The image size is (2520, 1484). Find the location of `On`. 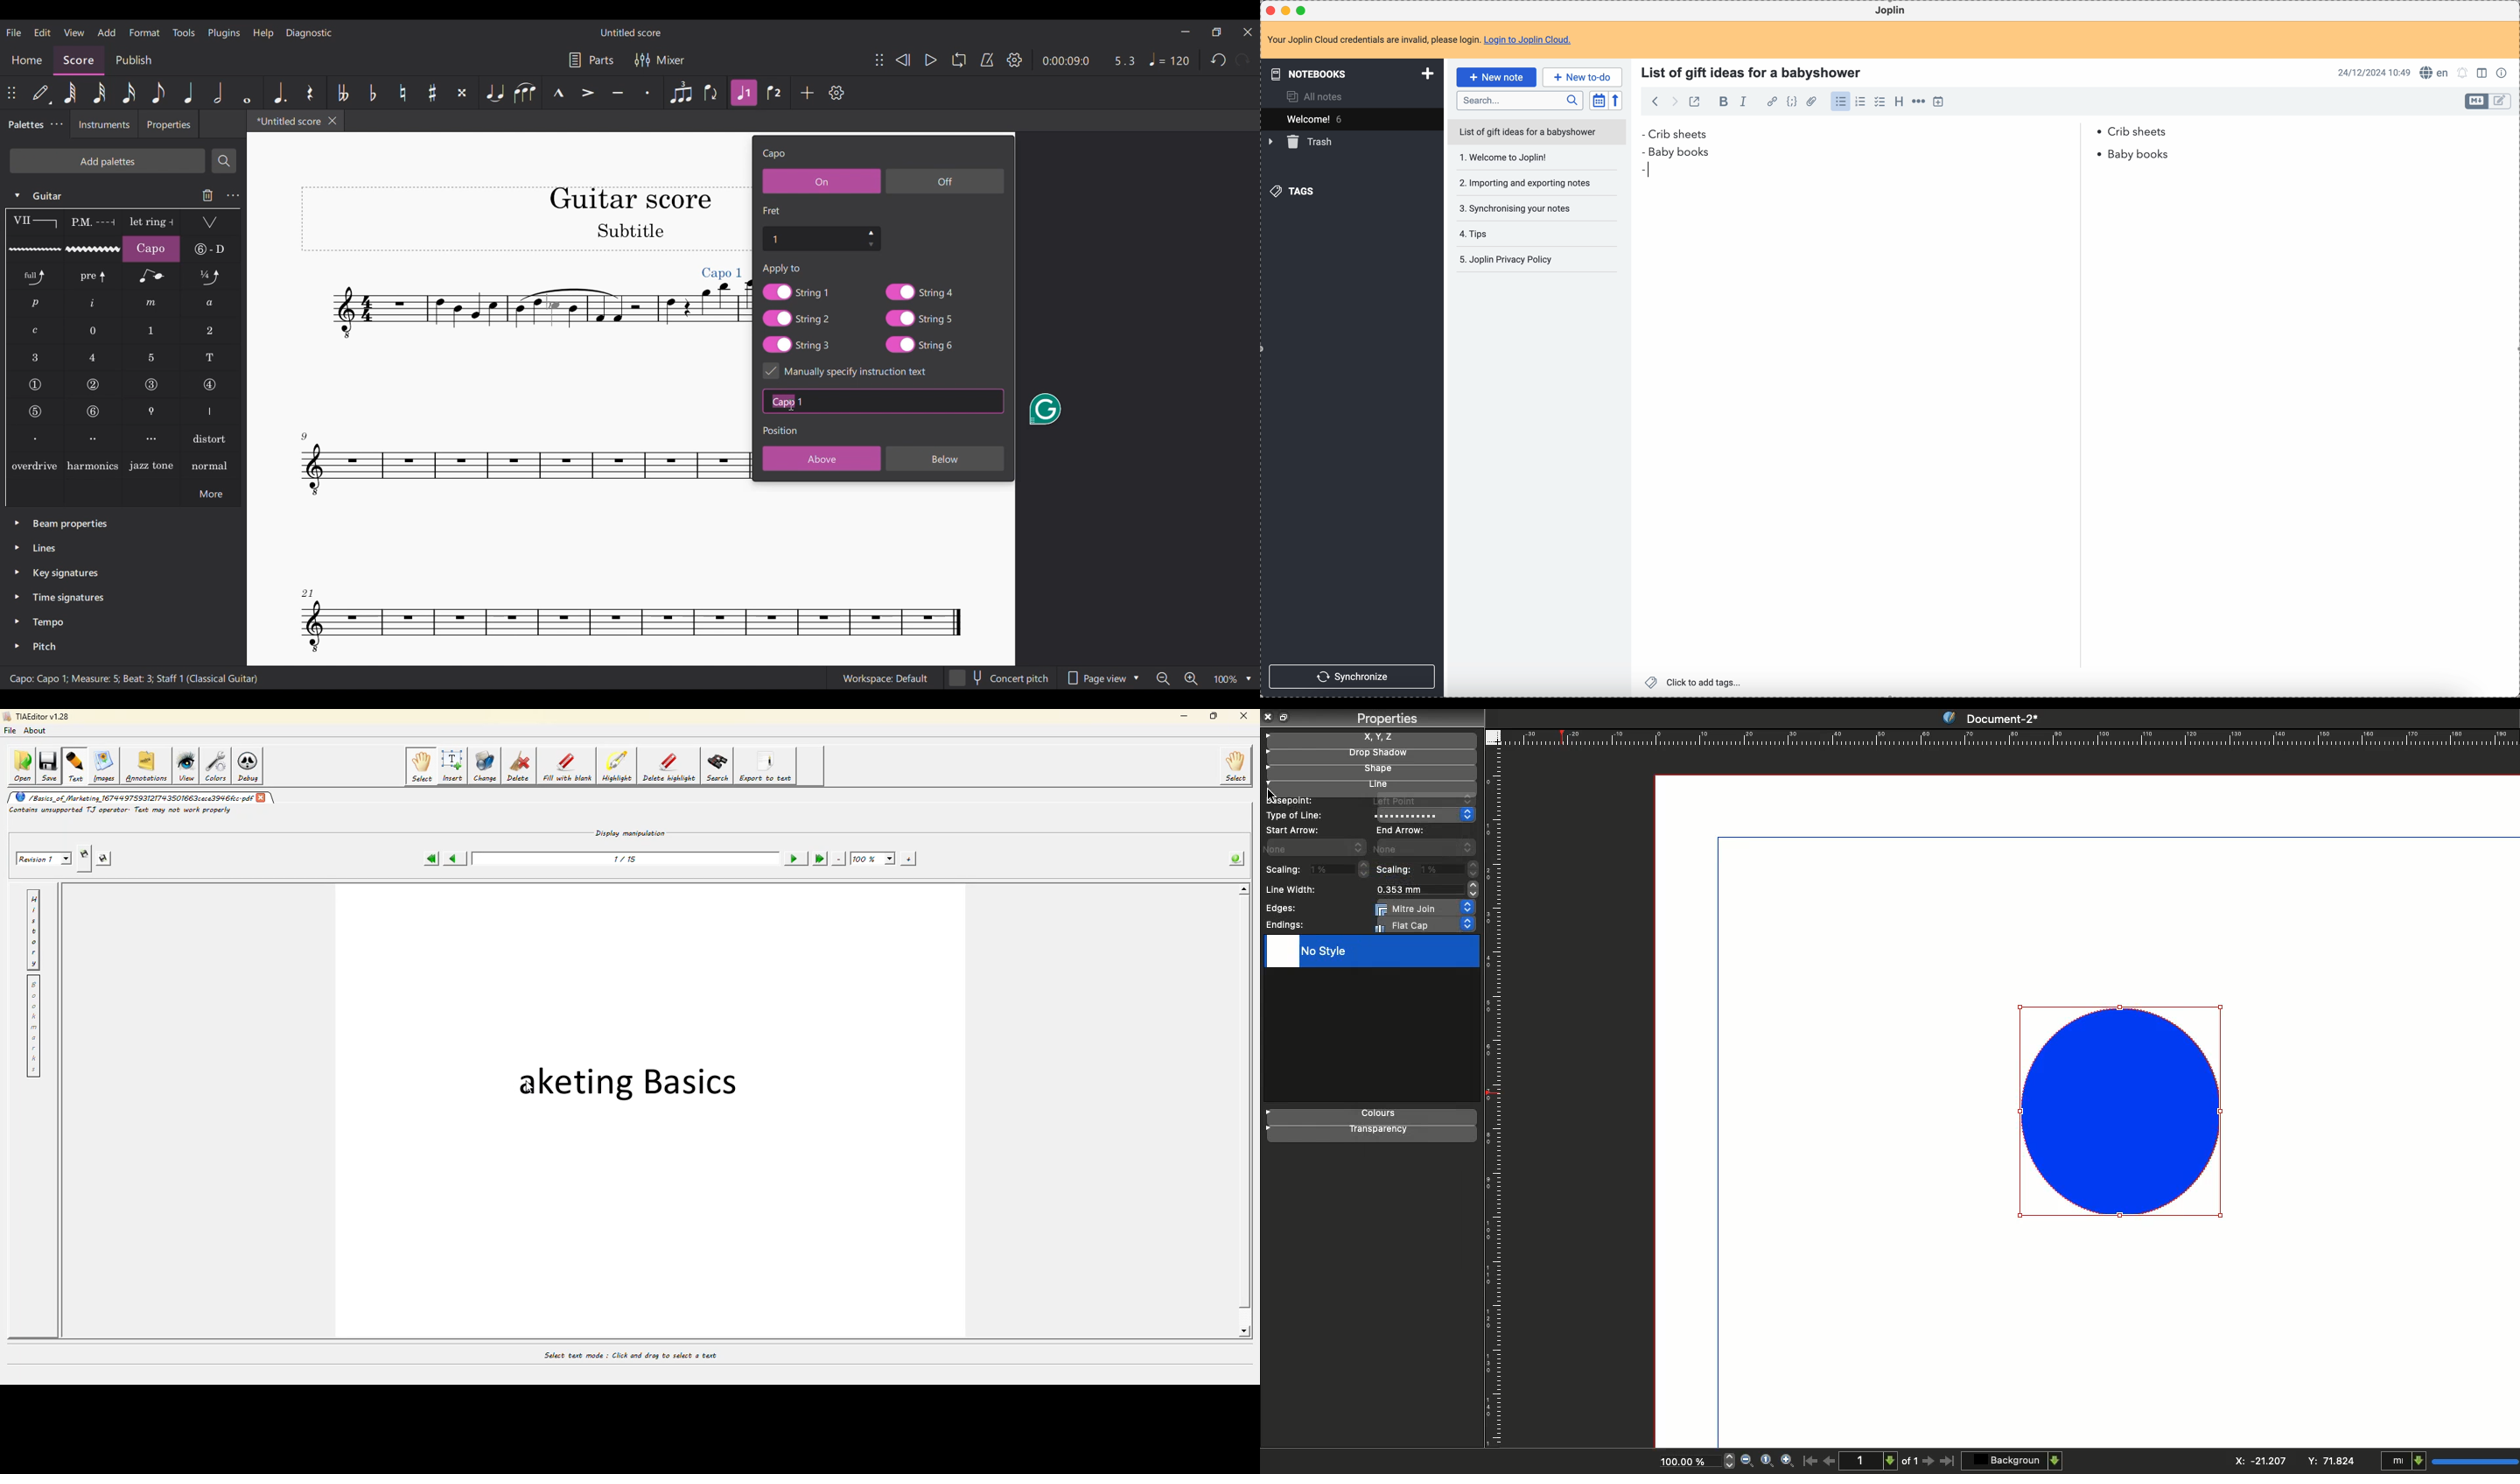

On is located at coordinates (822, 181).